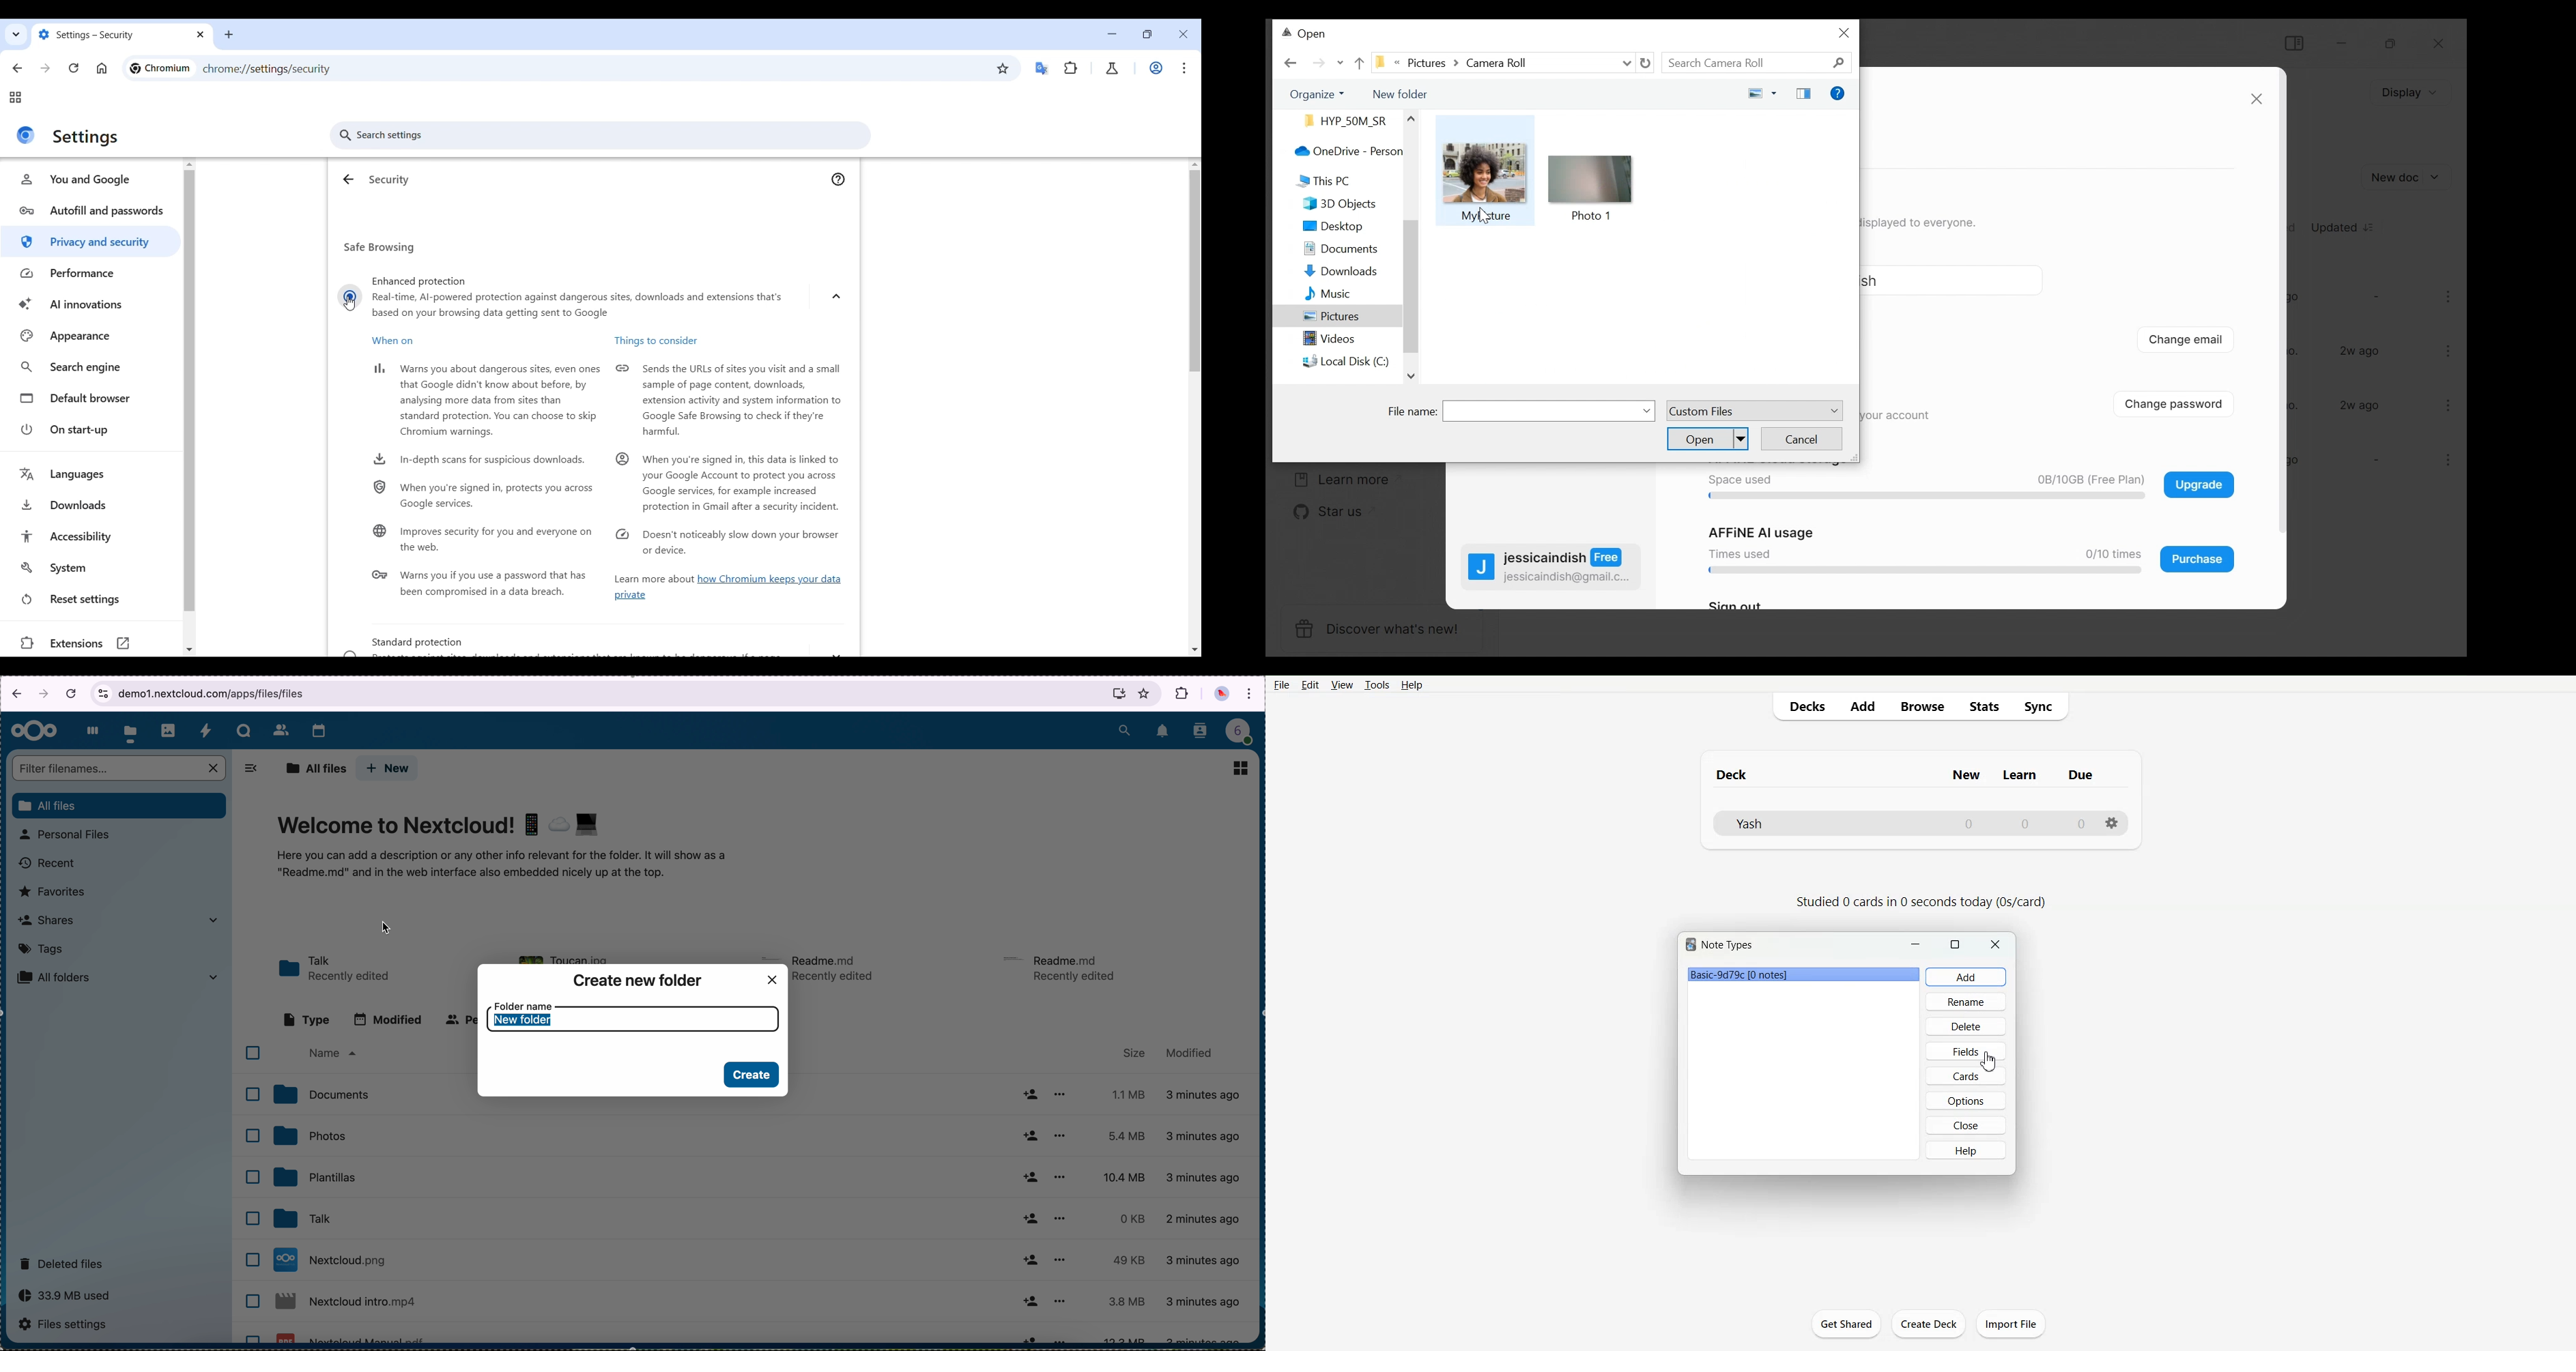 This screenshot has height=1372, width=2576. I want to click on Display, so click(2407, 93).